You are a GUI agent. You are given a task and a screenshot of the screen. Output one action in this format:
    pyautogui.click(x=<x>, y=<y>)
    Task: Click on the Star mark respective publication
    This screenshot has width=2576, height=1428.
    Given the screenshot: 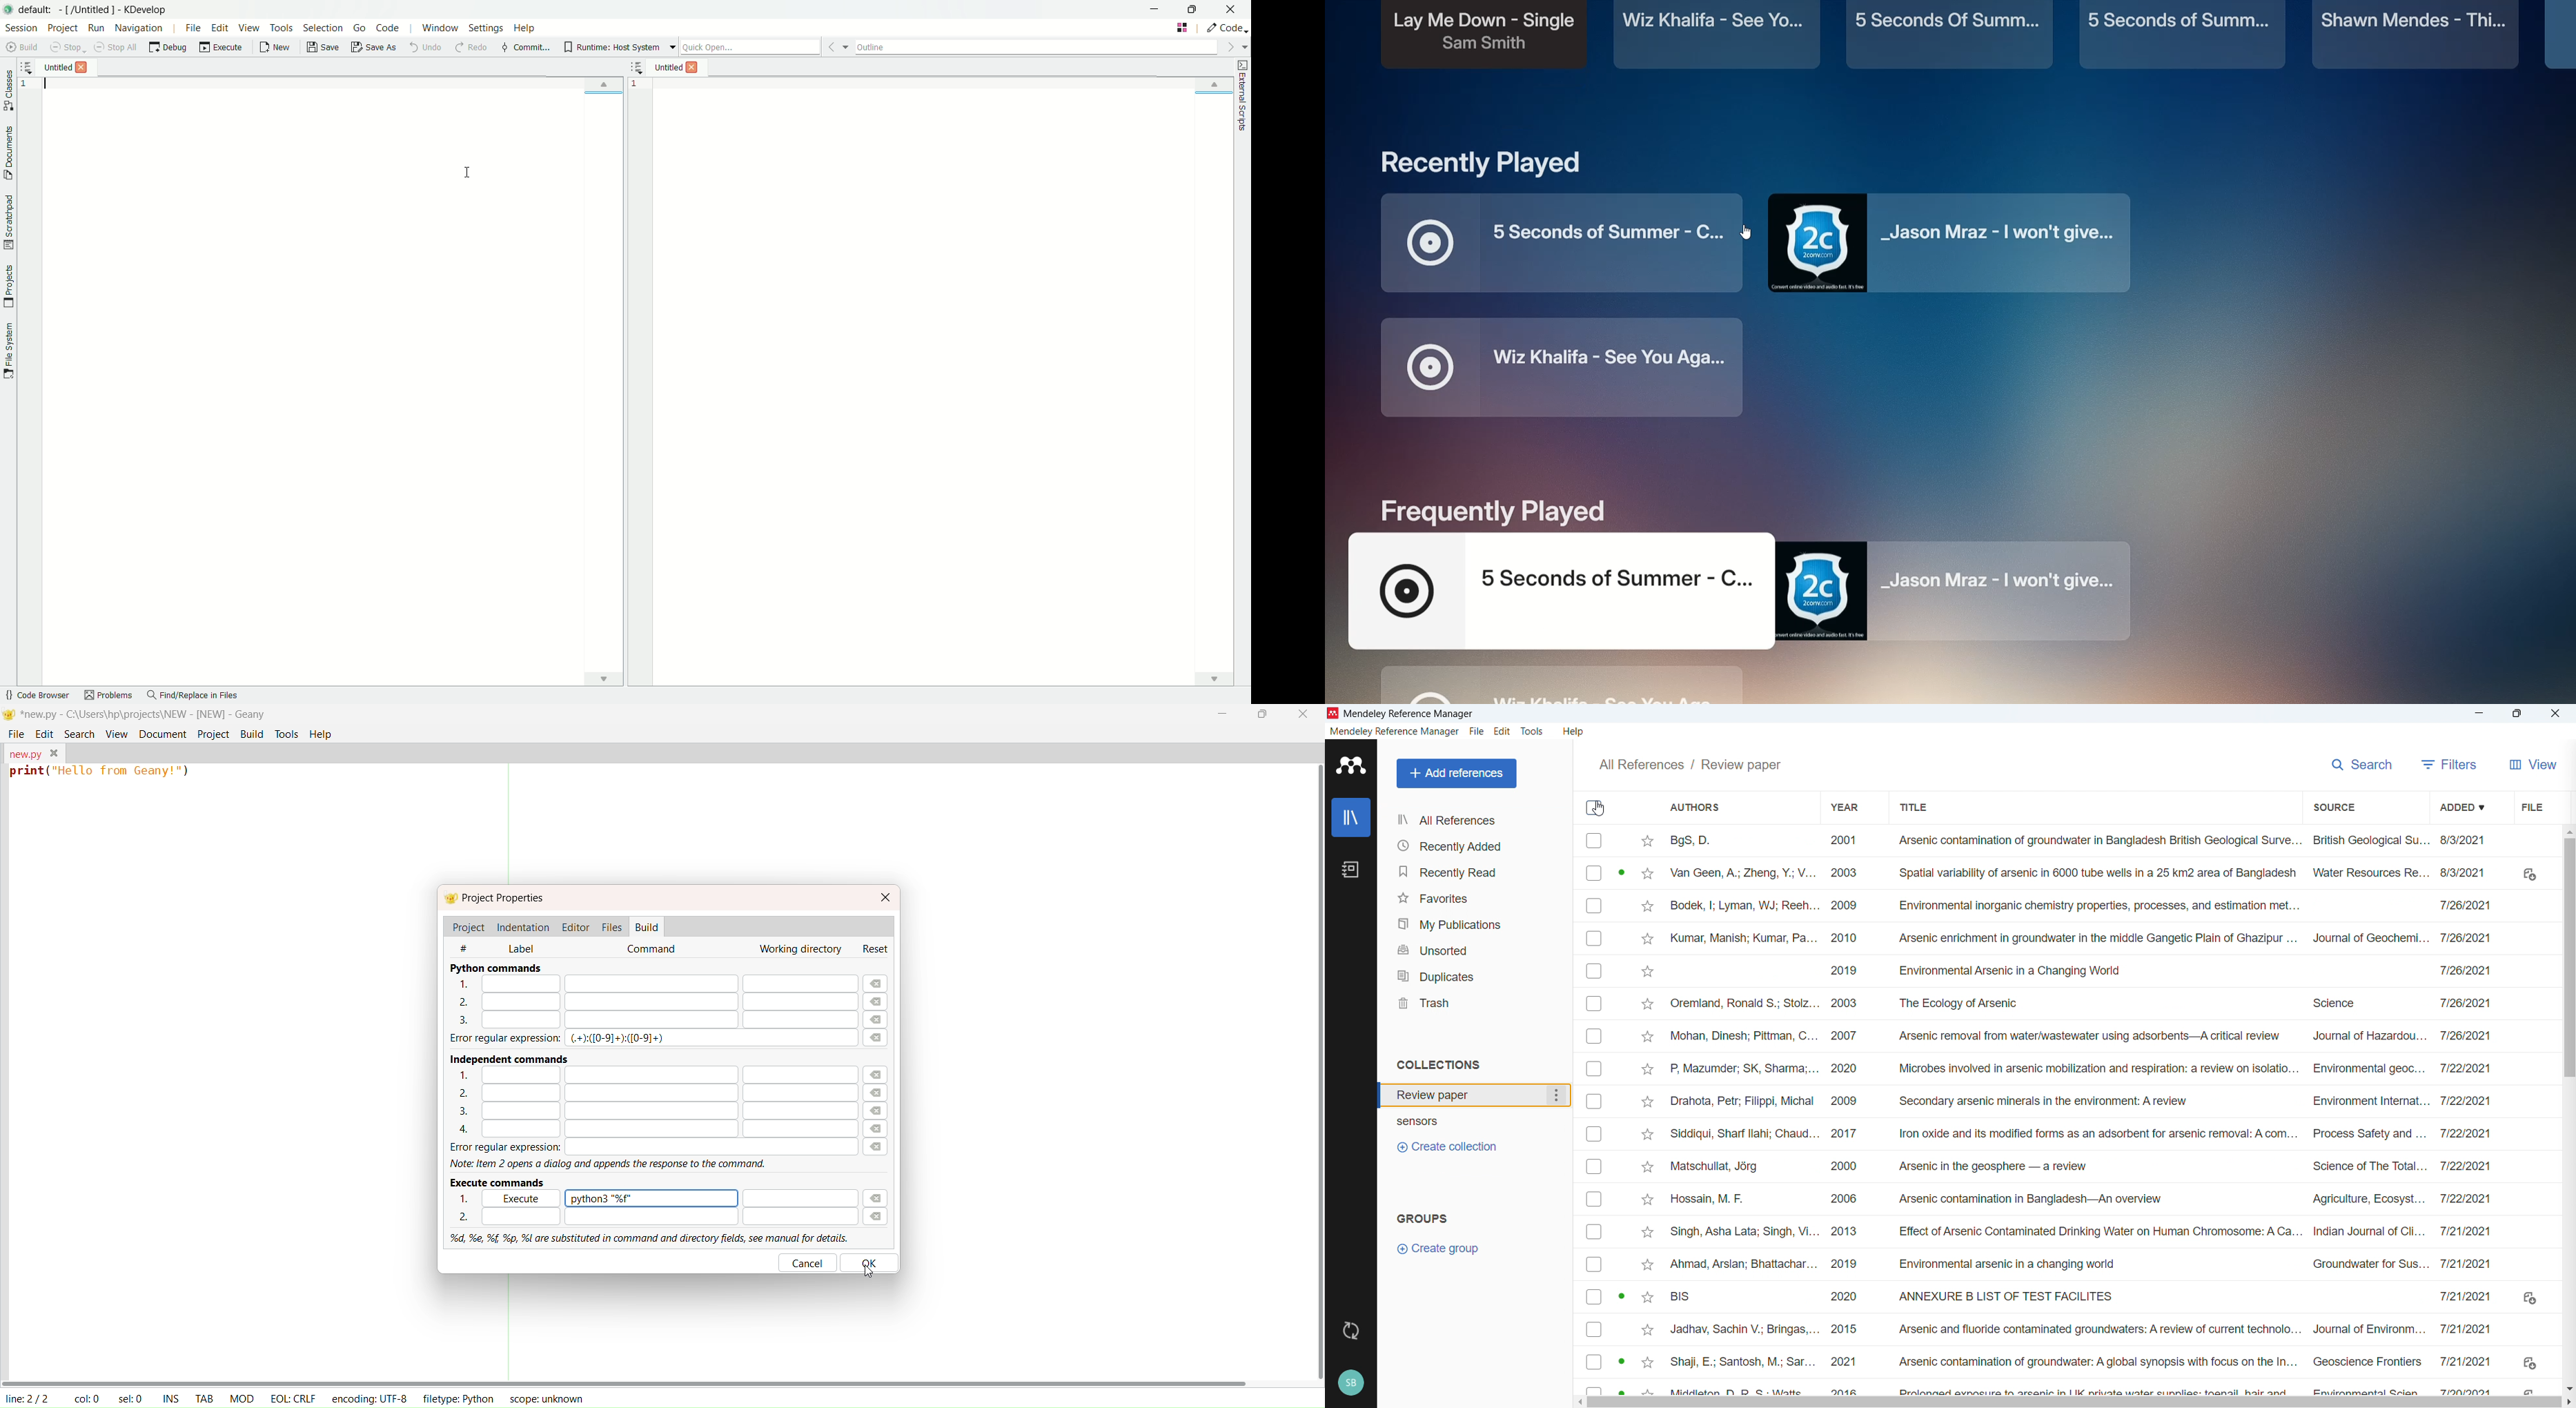 What is the action you would take?
    pyautogui.click(x=1648, y=1037)
    